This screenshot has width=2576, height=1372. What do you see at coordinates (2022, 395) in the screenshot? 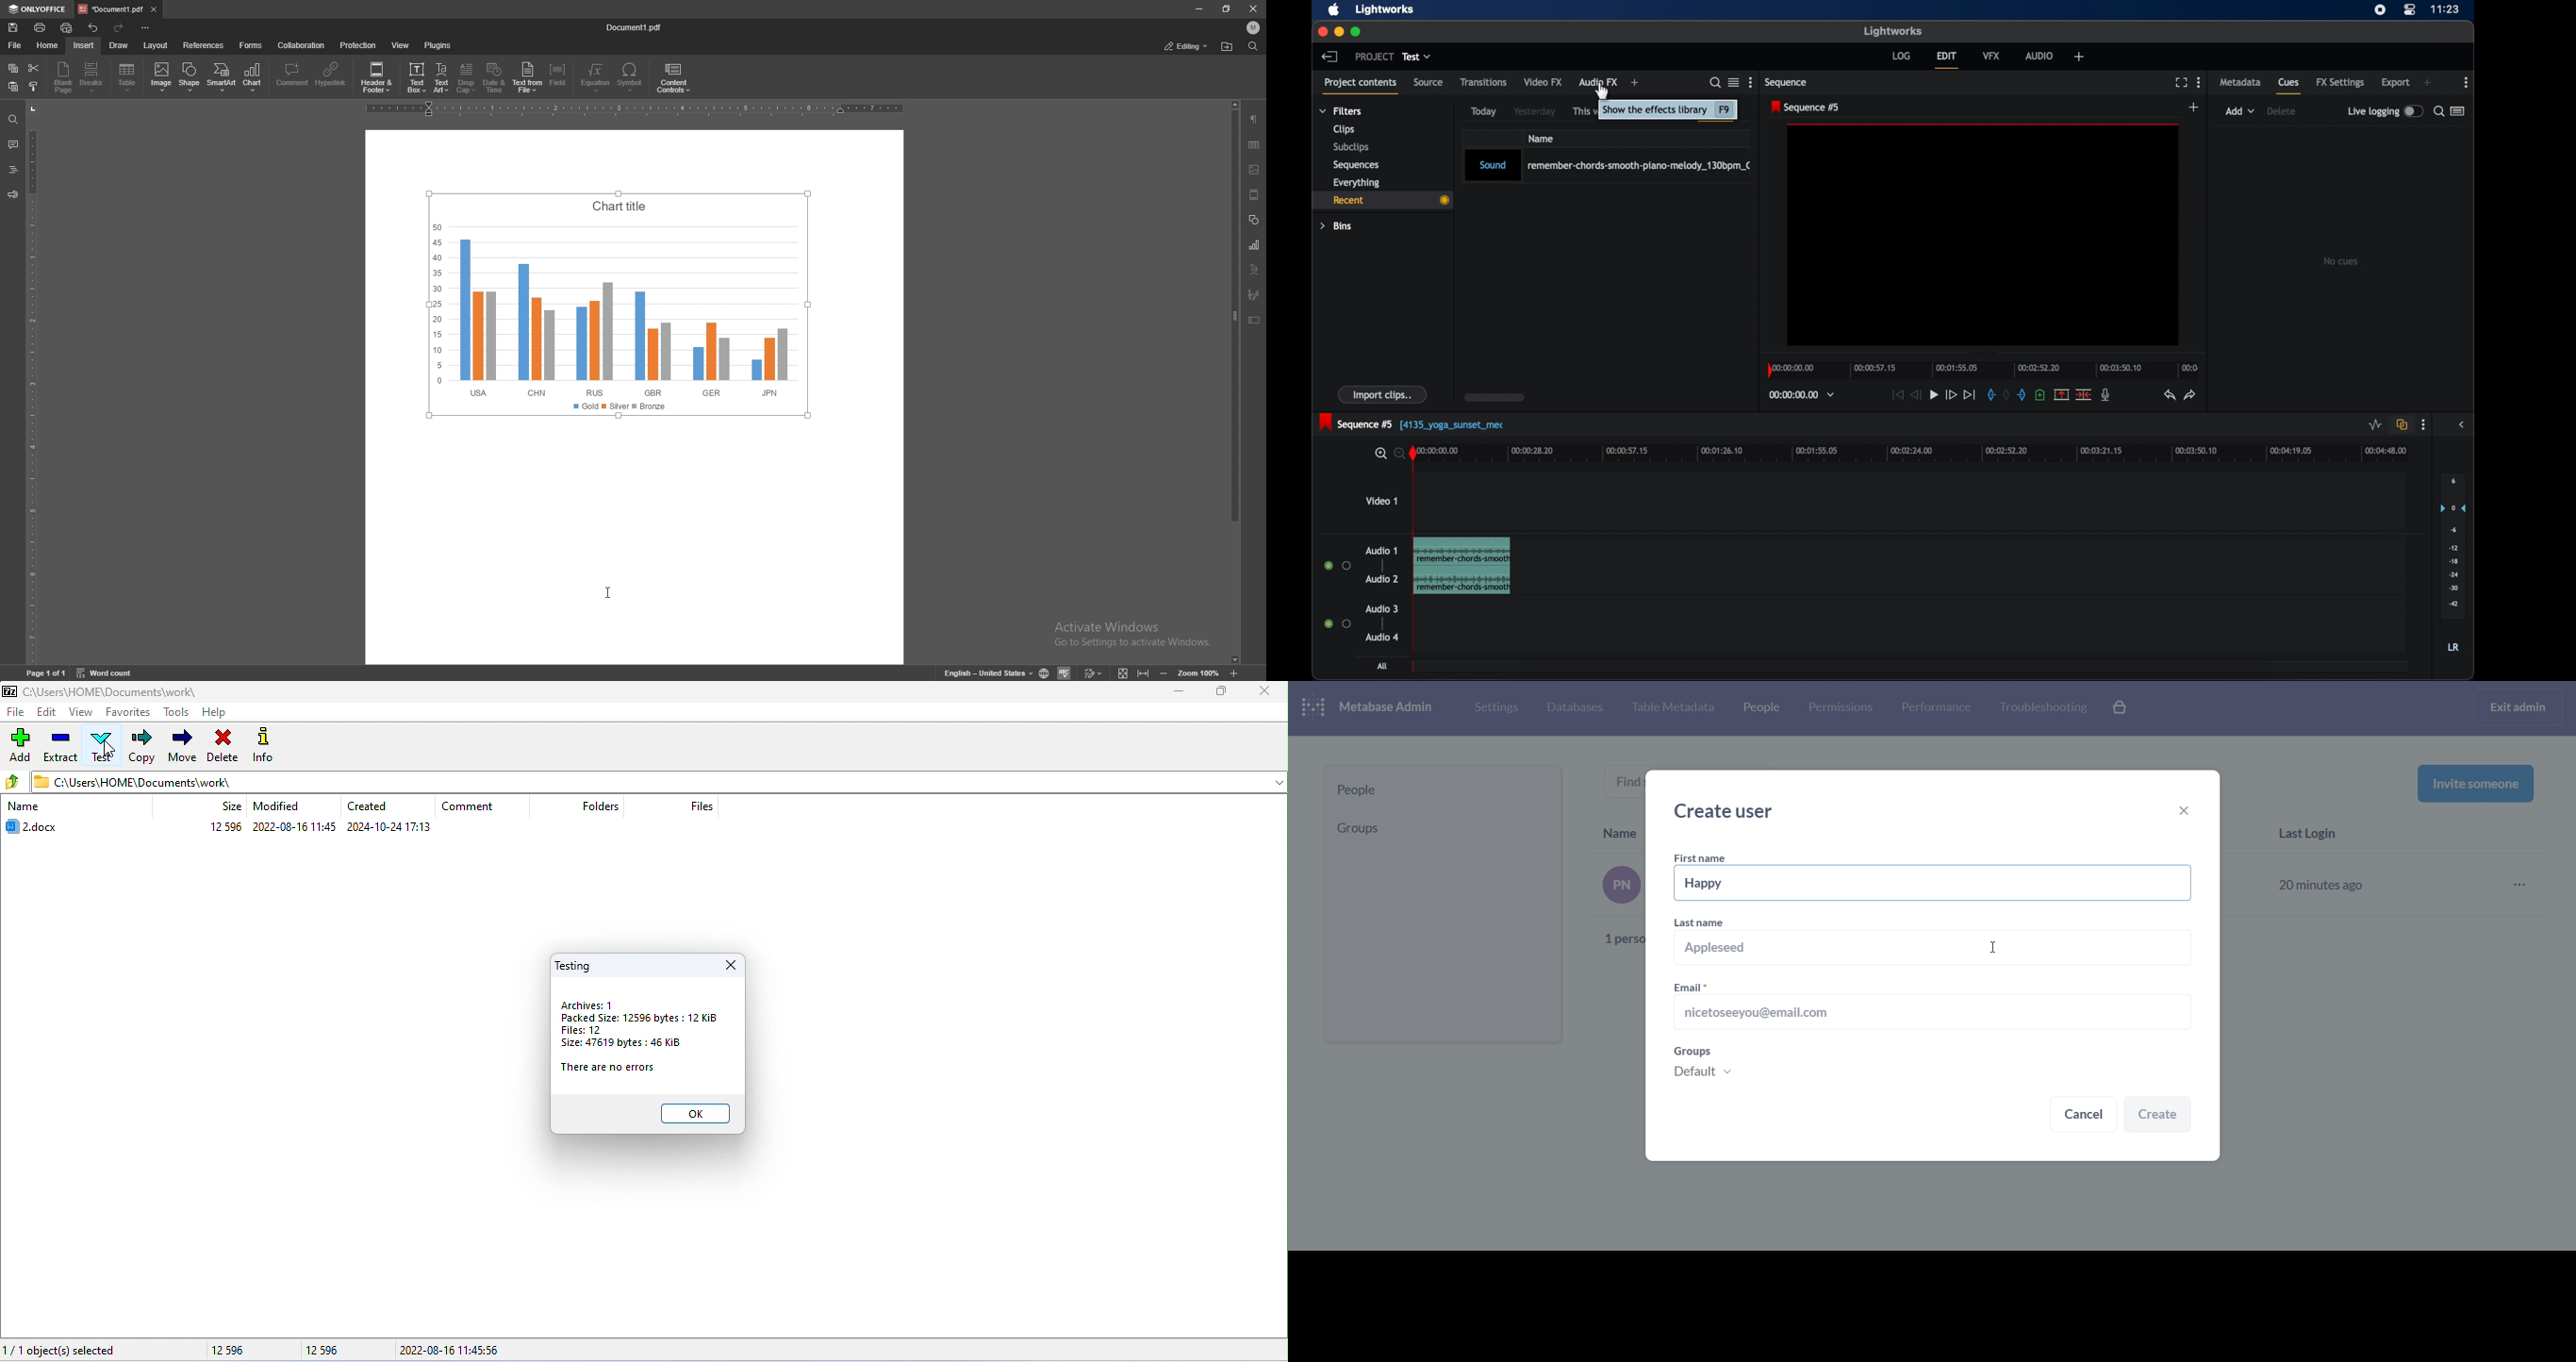
I see `out mark` at bounding box center [2022, 395].